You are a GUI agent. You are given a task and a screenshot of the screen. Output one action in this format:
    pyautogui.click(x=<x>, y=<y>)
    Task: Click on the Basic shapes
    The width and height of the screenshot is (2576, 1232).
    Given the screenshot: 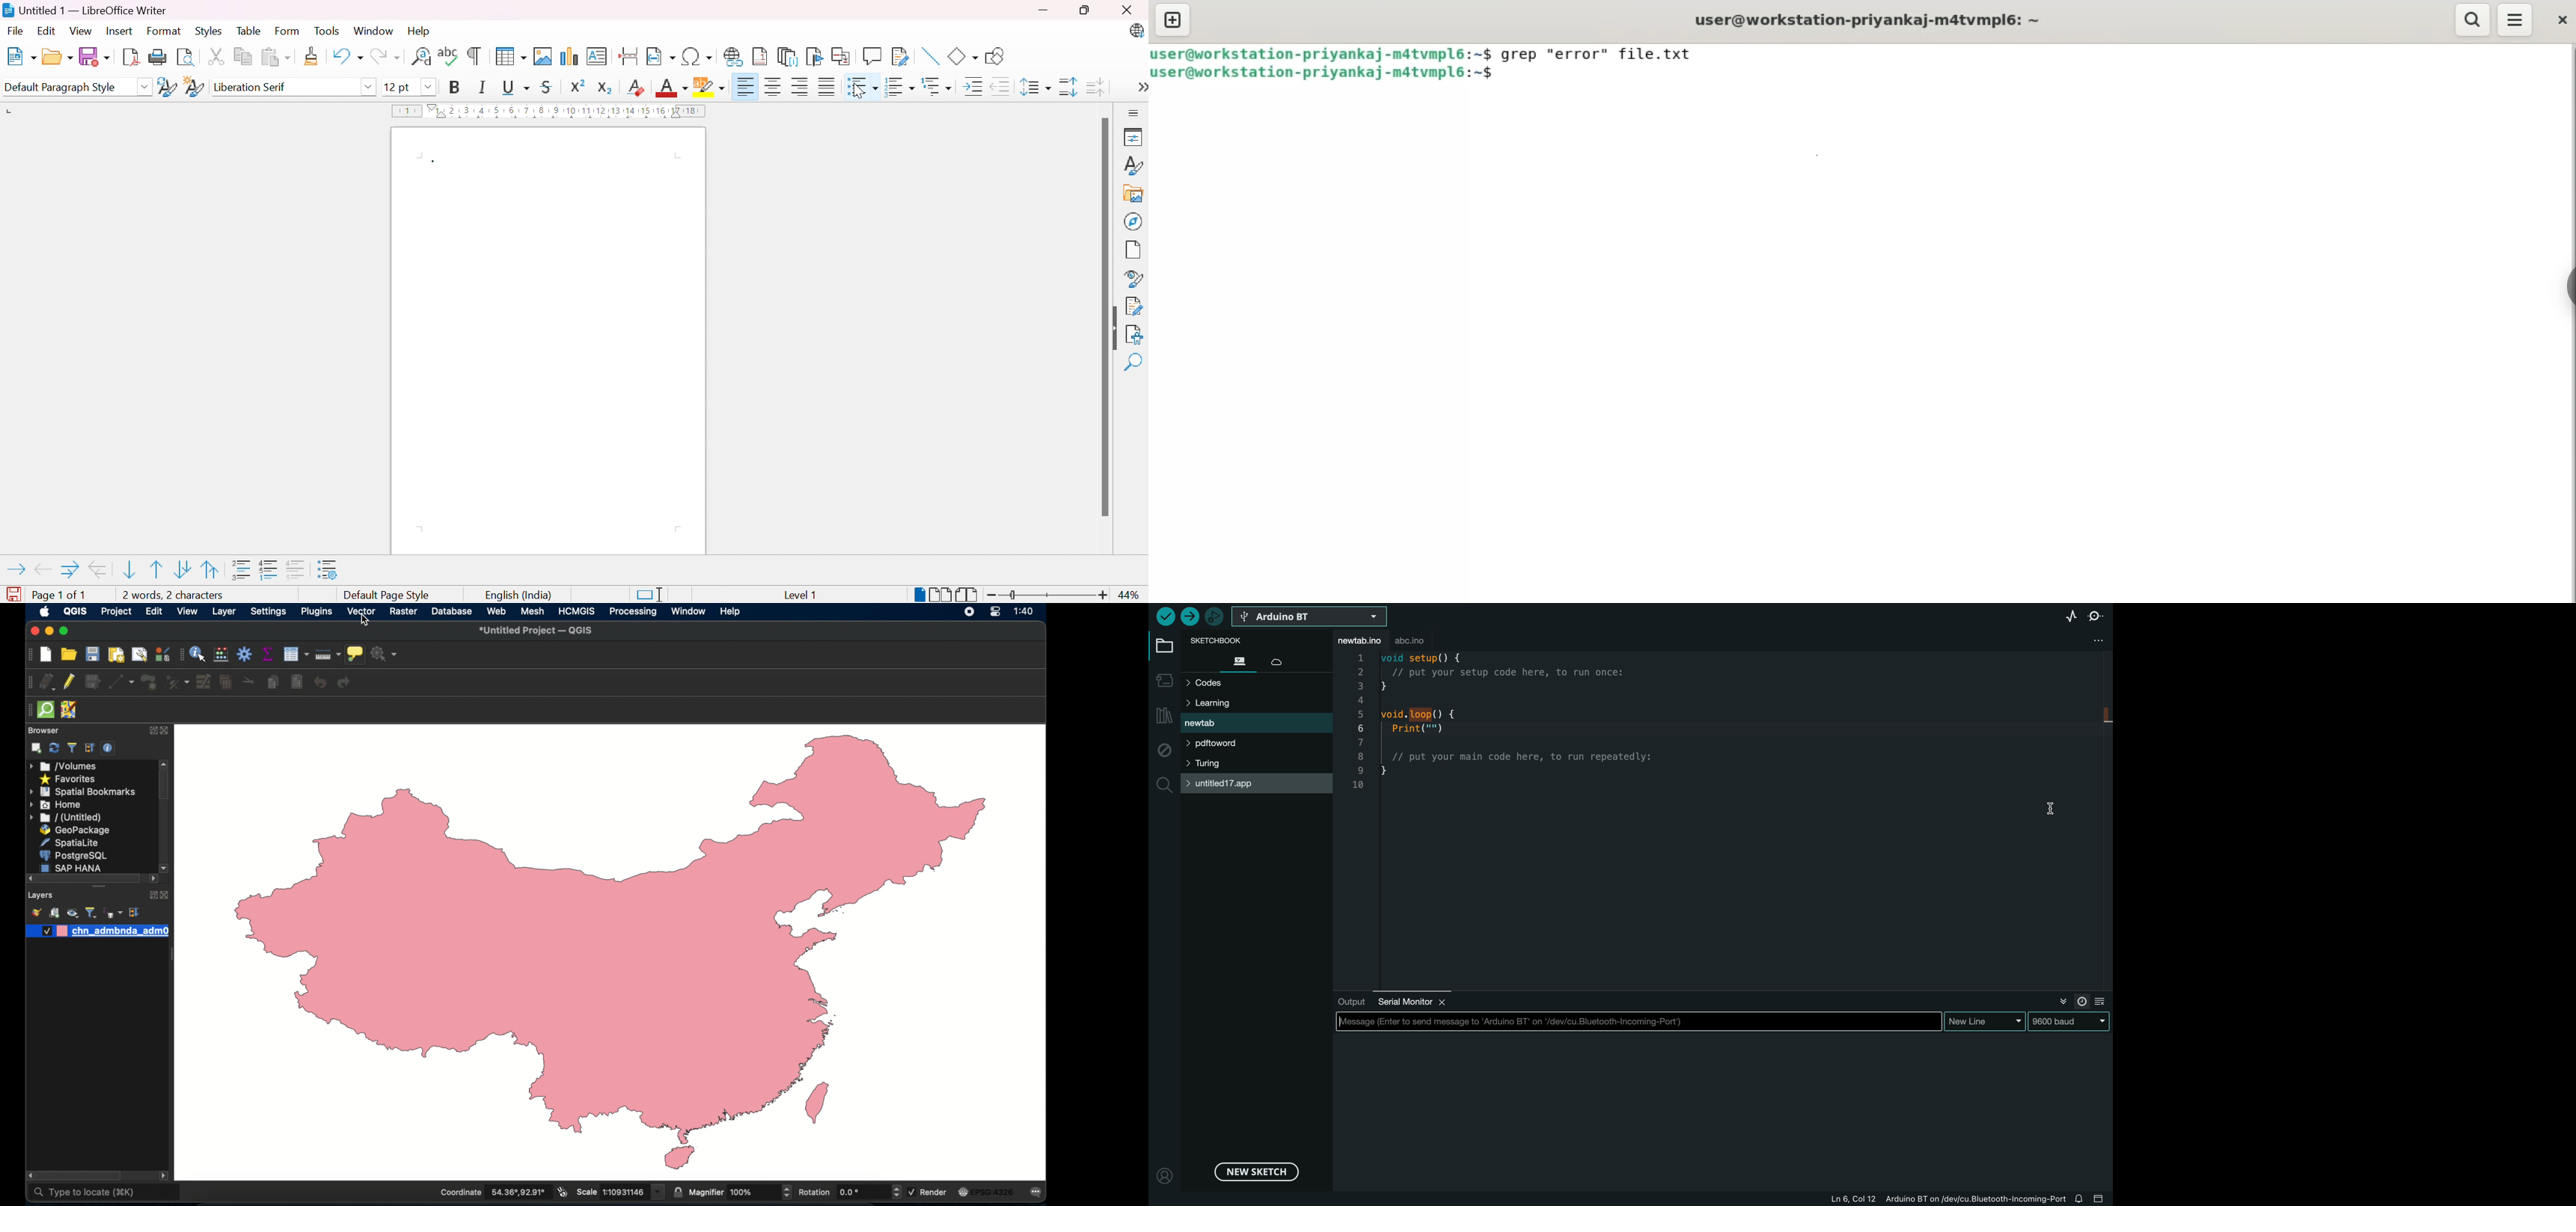 What is the action you would take?
    pyautogui.click(x=964, y=57)
    